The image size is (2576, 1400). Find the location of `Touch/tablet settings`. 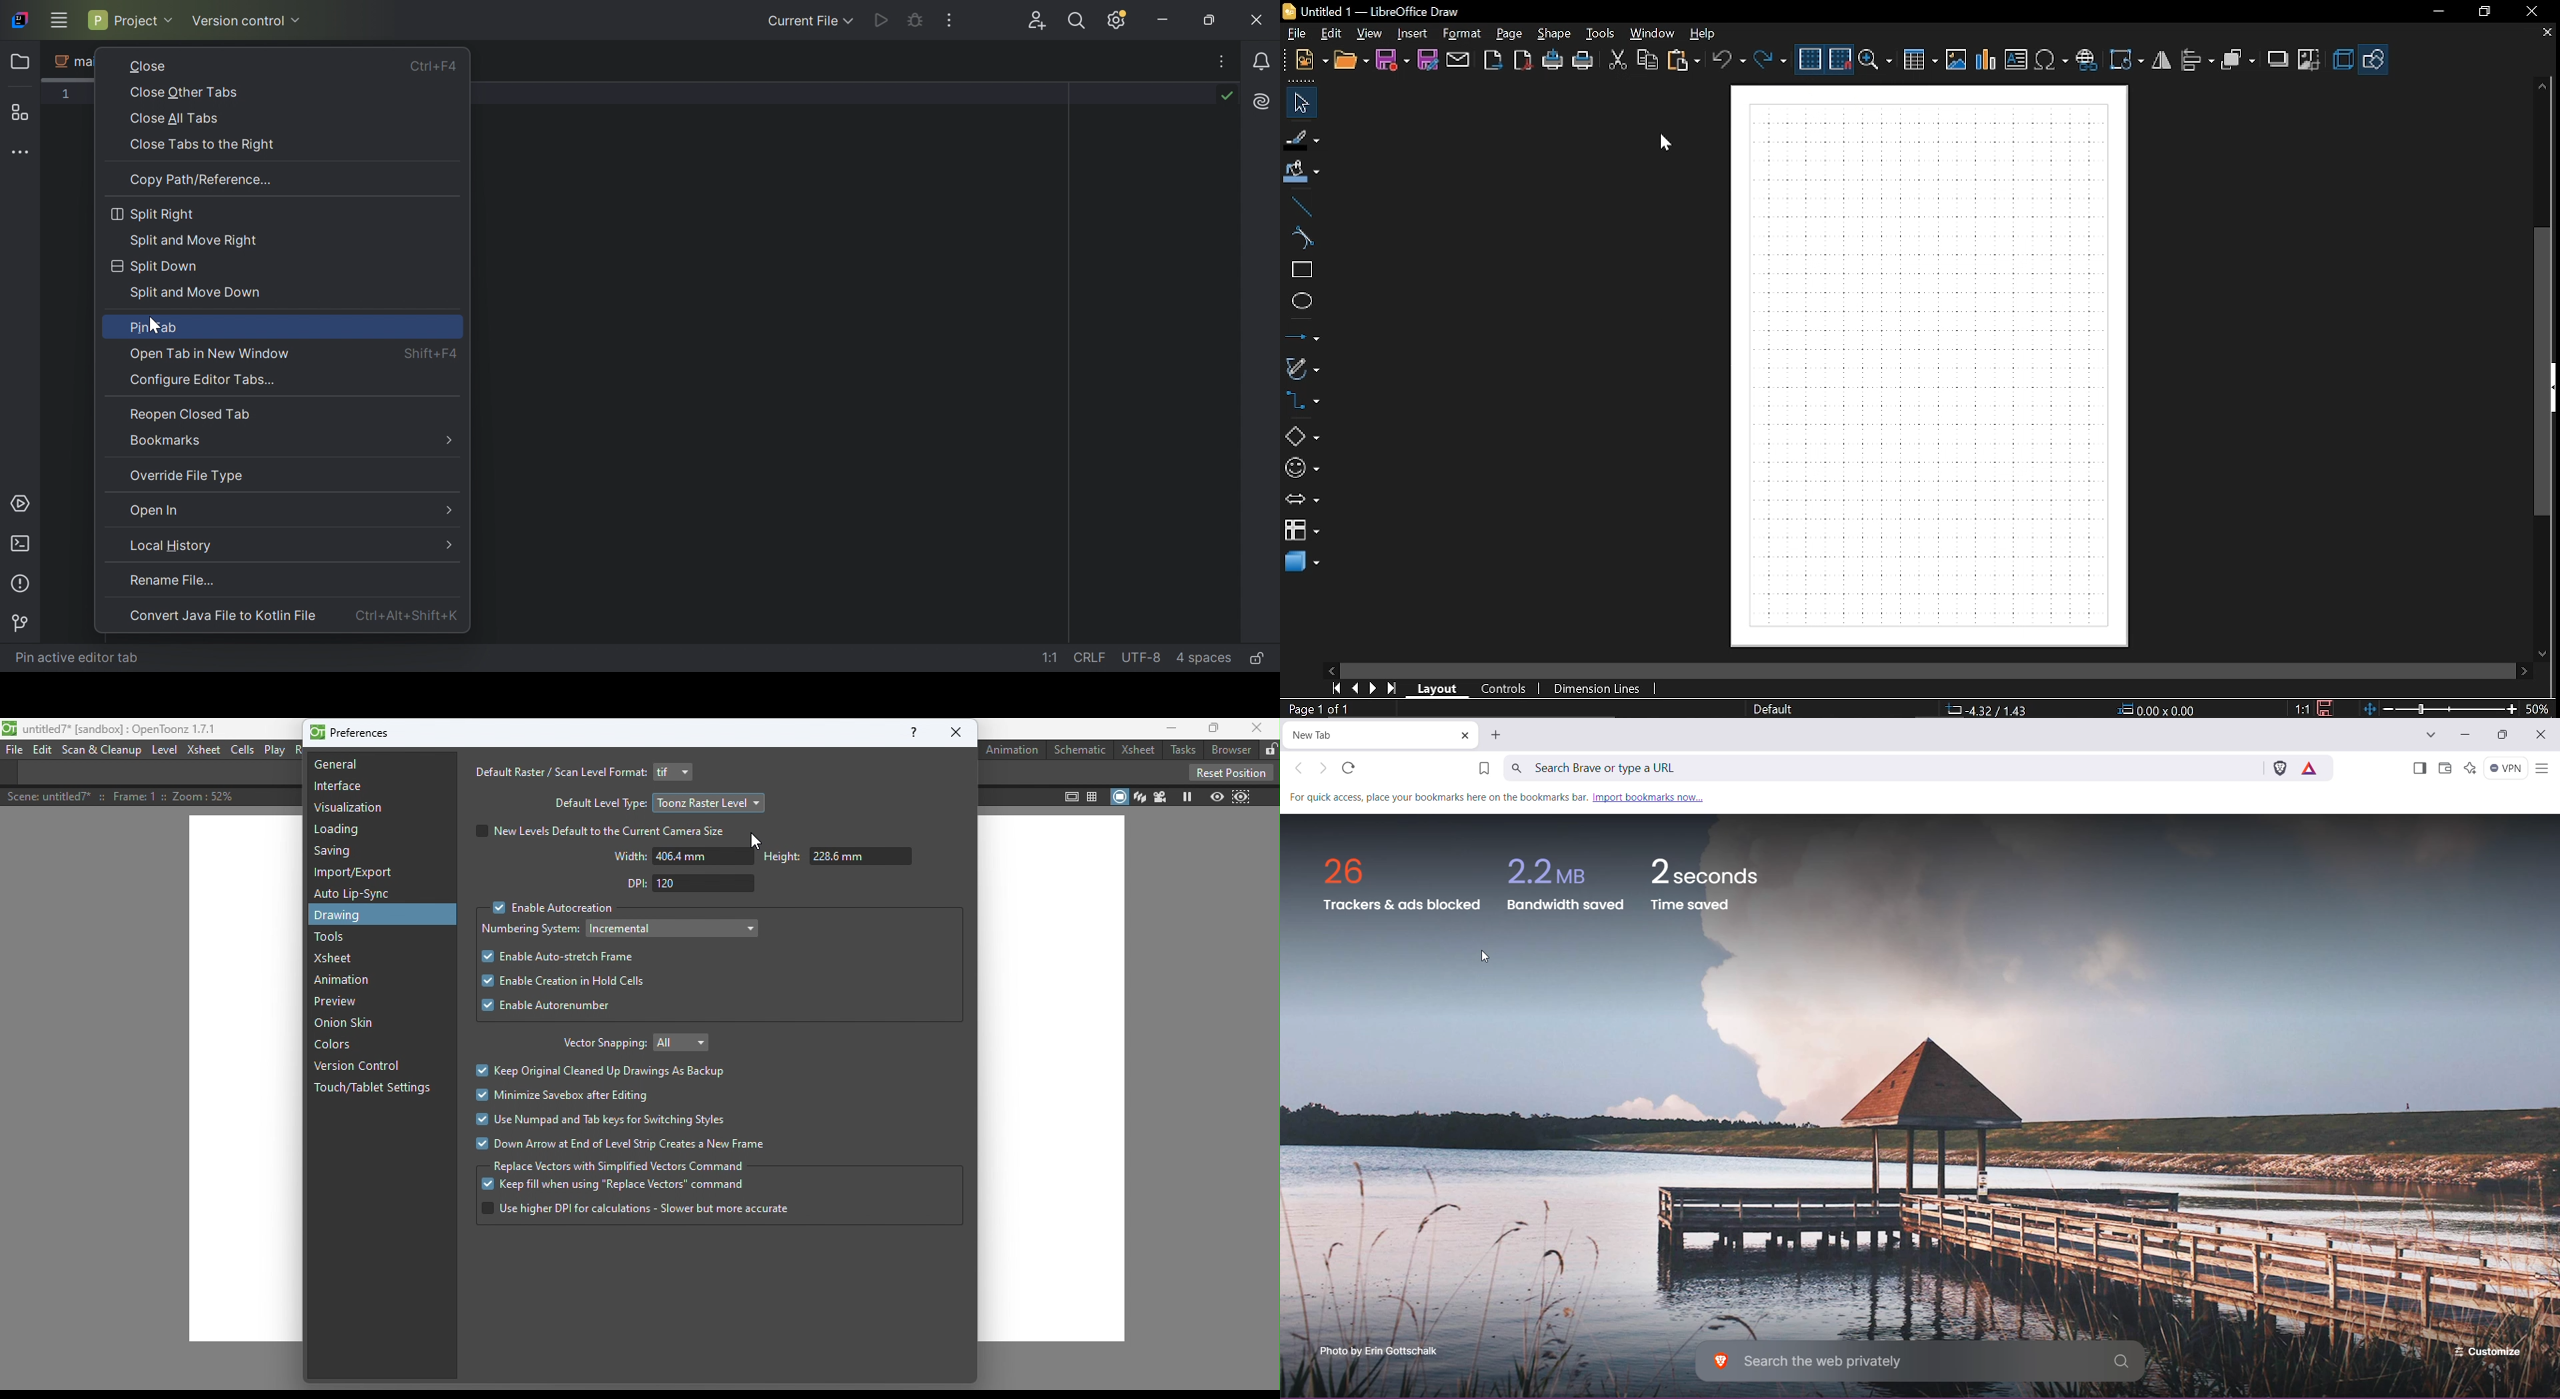

Touch/tablet settings is located at coordinates (375, 1093).